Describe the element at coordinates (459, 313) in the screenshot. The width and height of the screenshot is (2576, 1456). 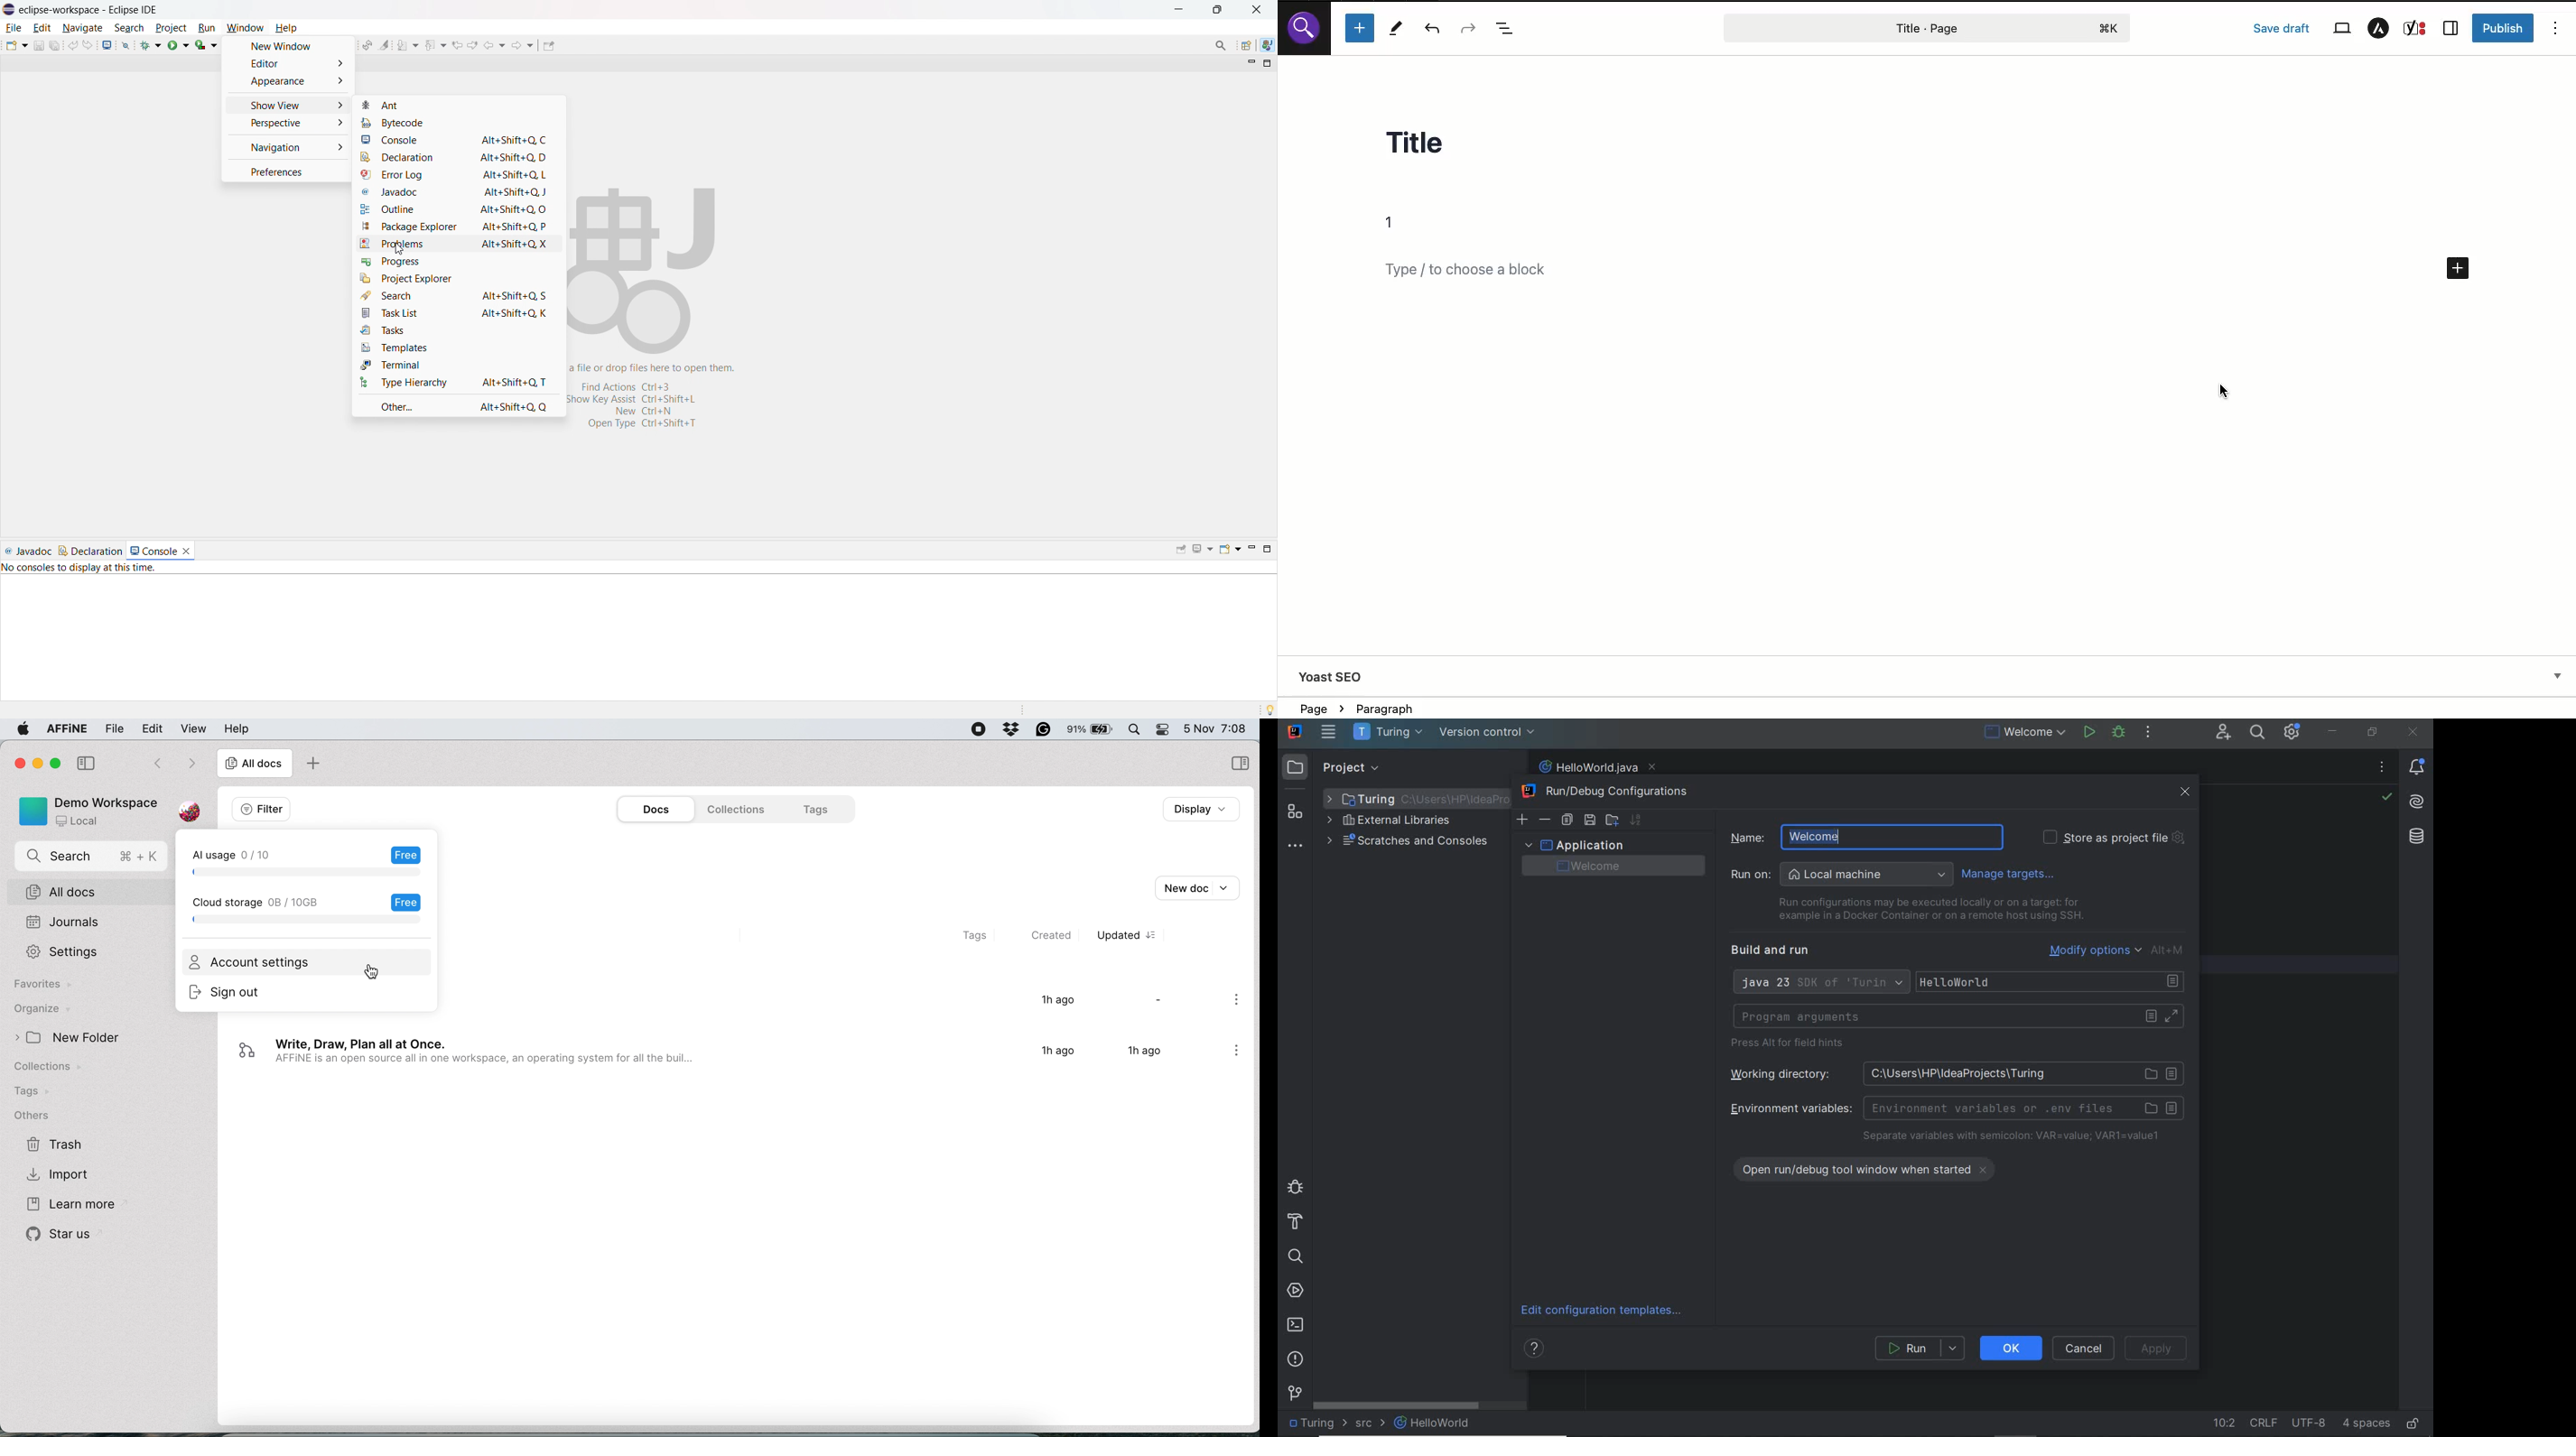
I see `task list` at that location.